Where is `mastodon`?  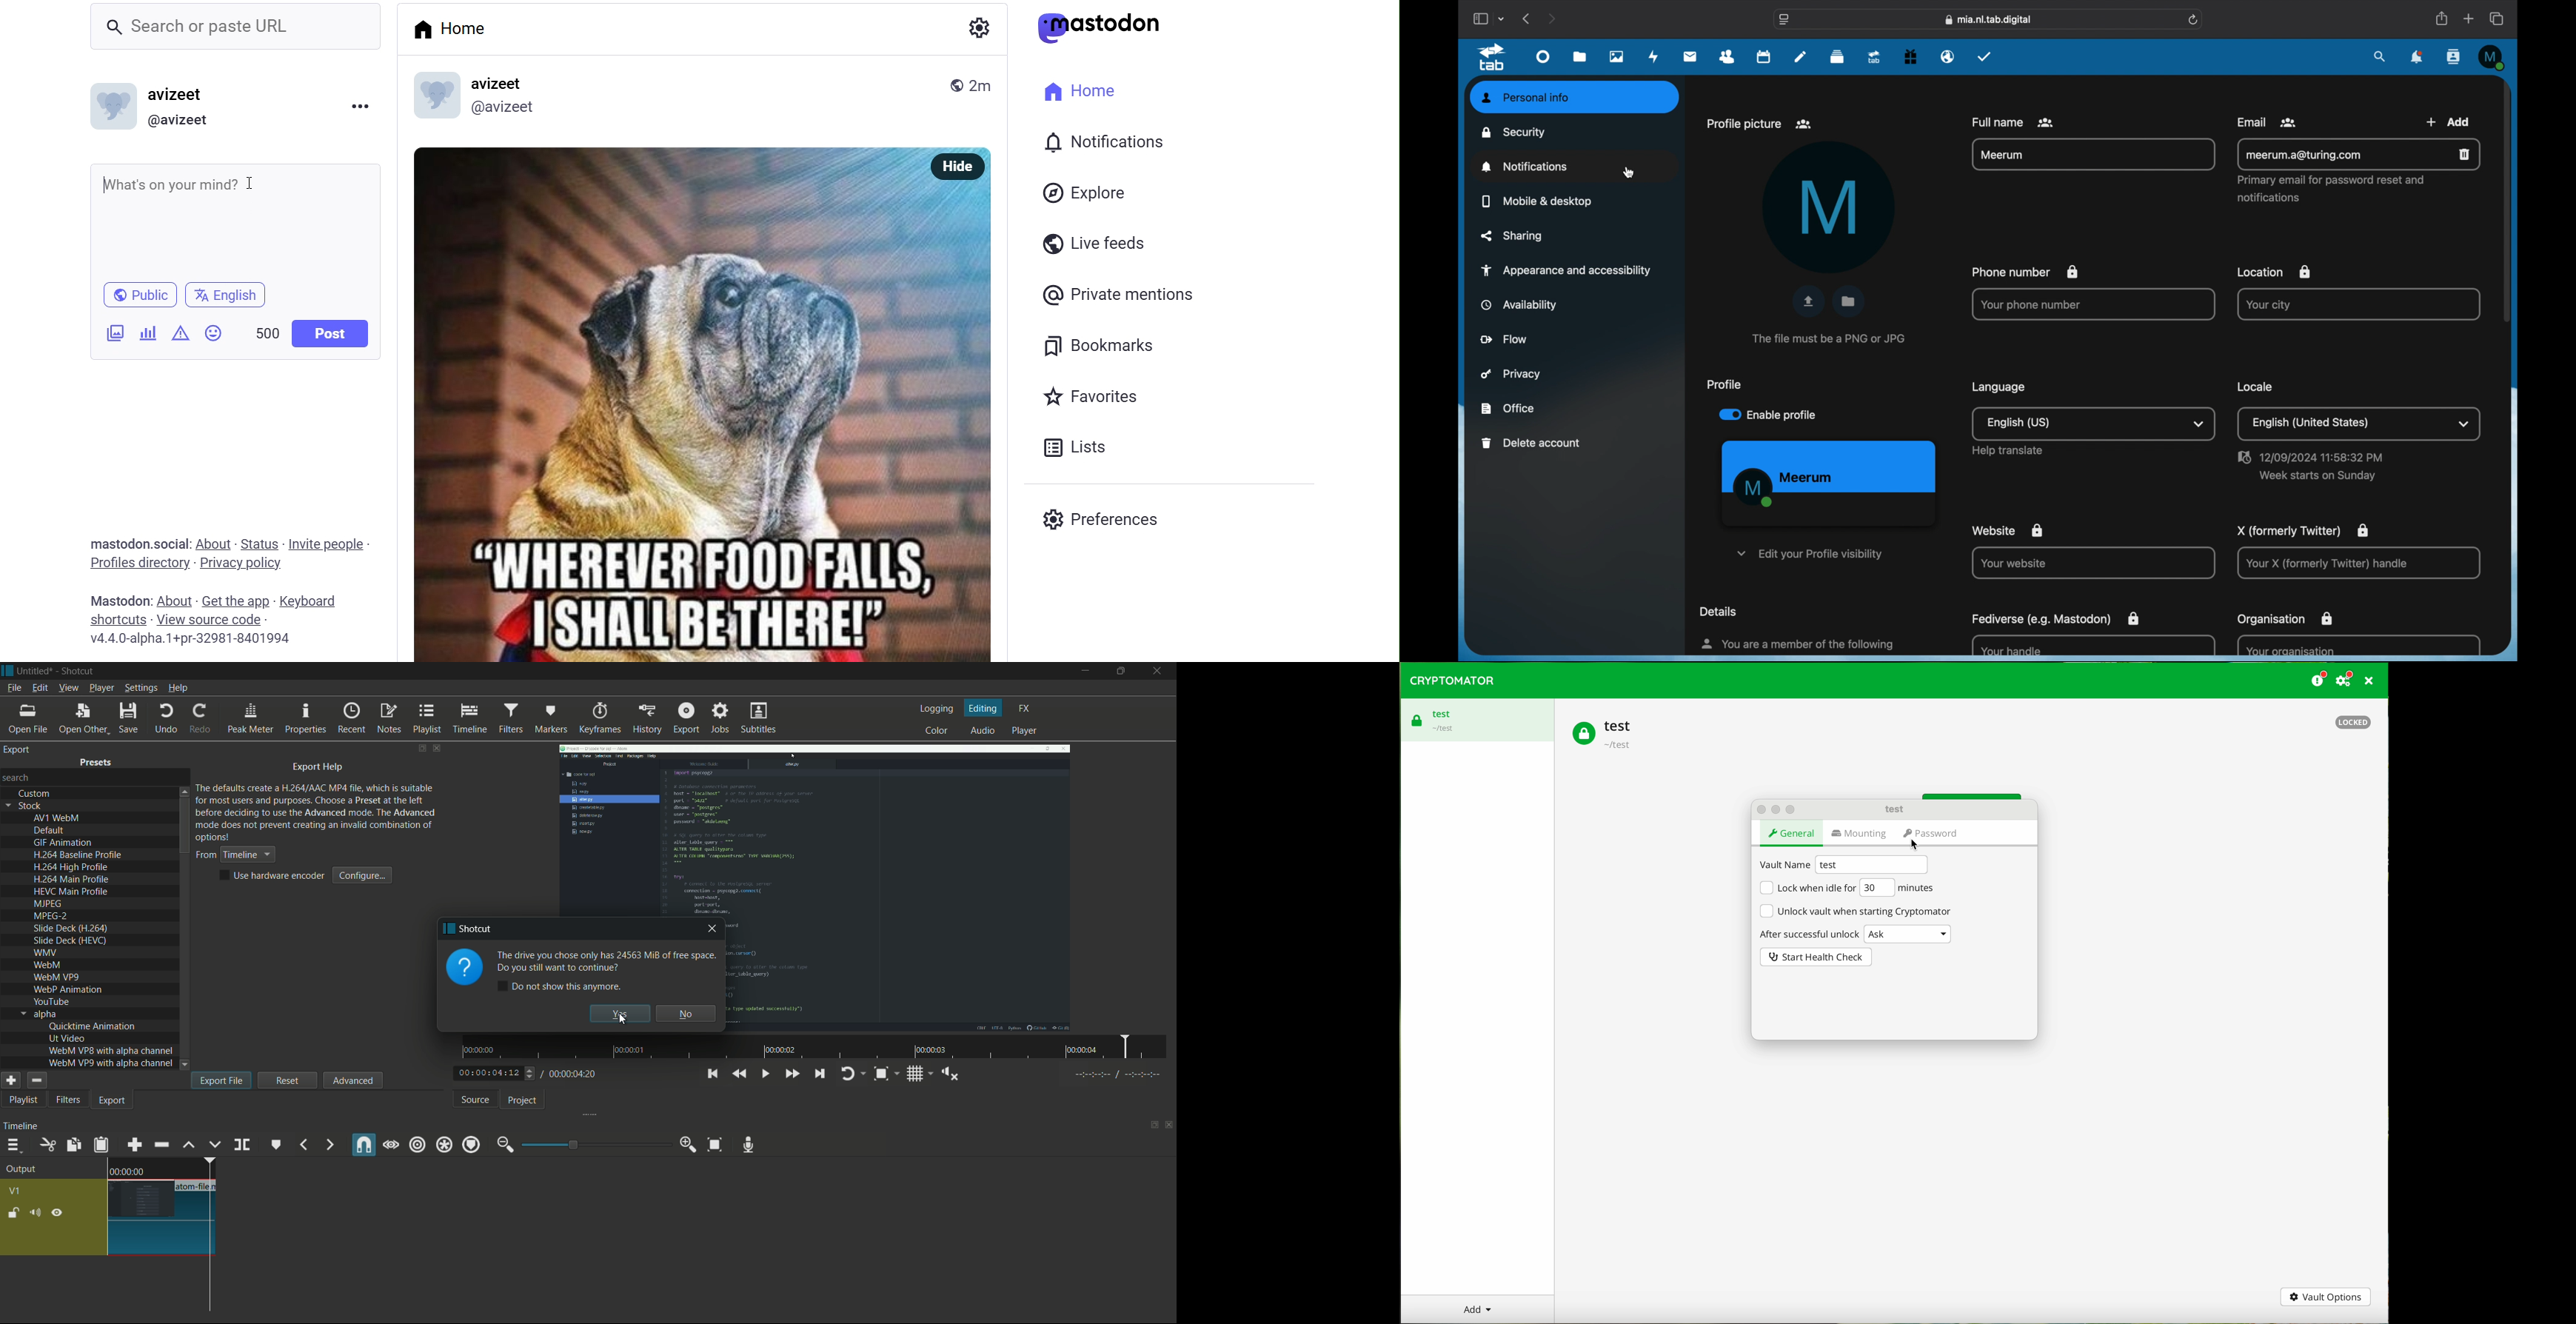
mastodon is located at coordinates (1103, 27).